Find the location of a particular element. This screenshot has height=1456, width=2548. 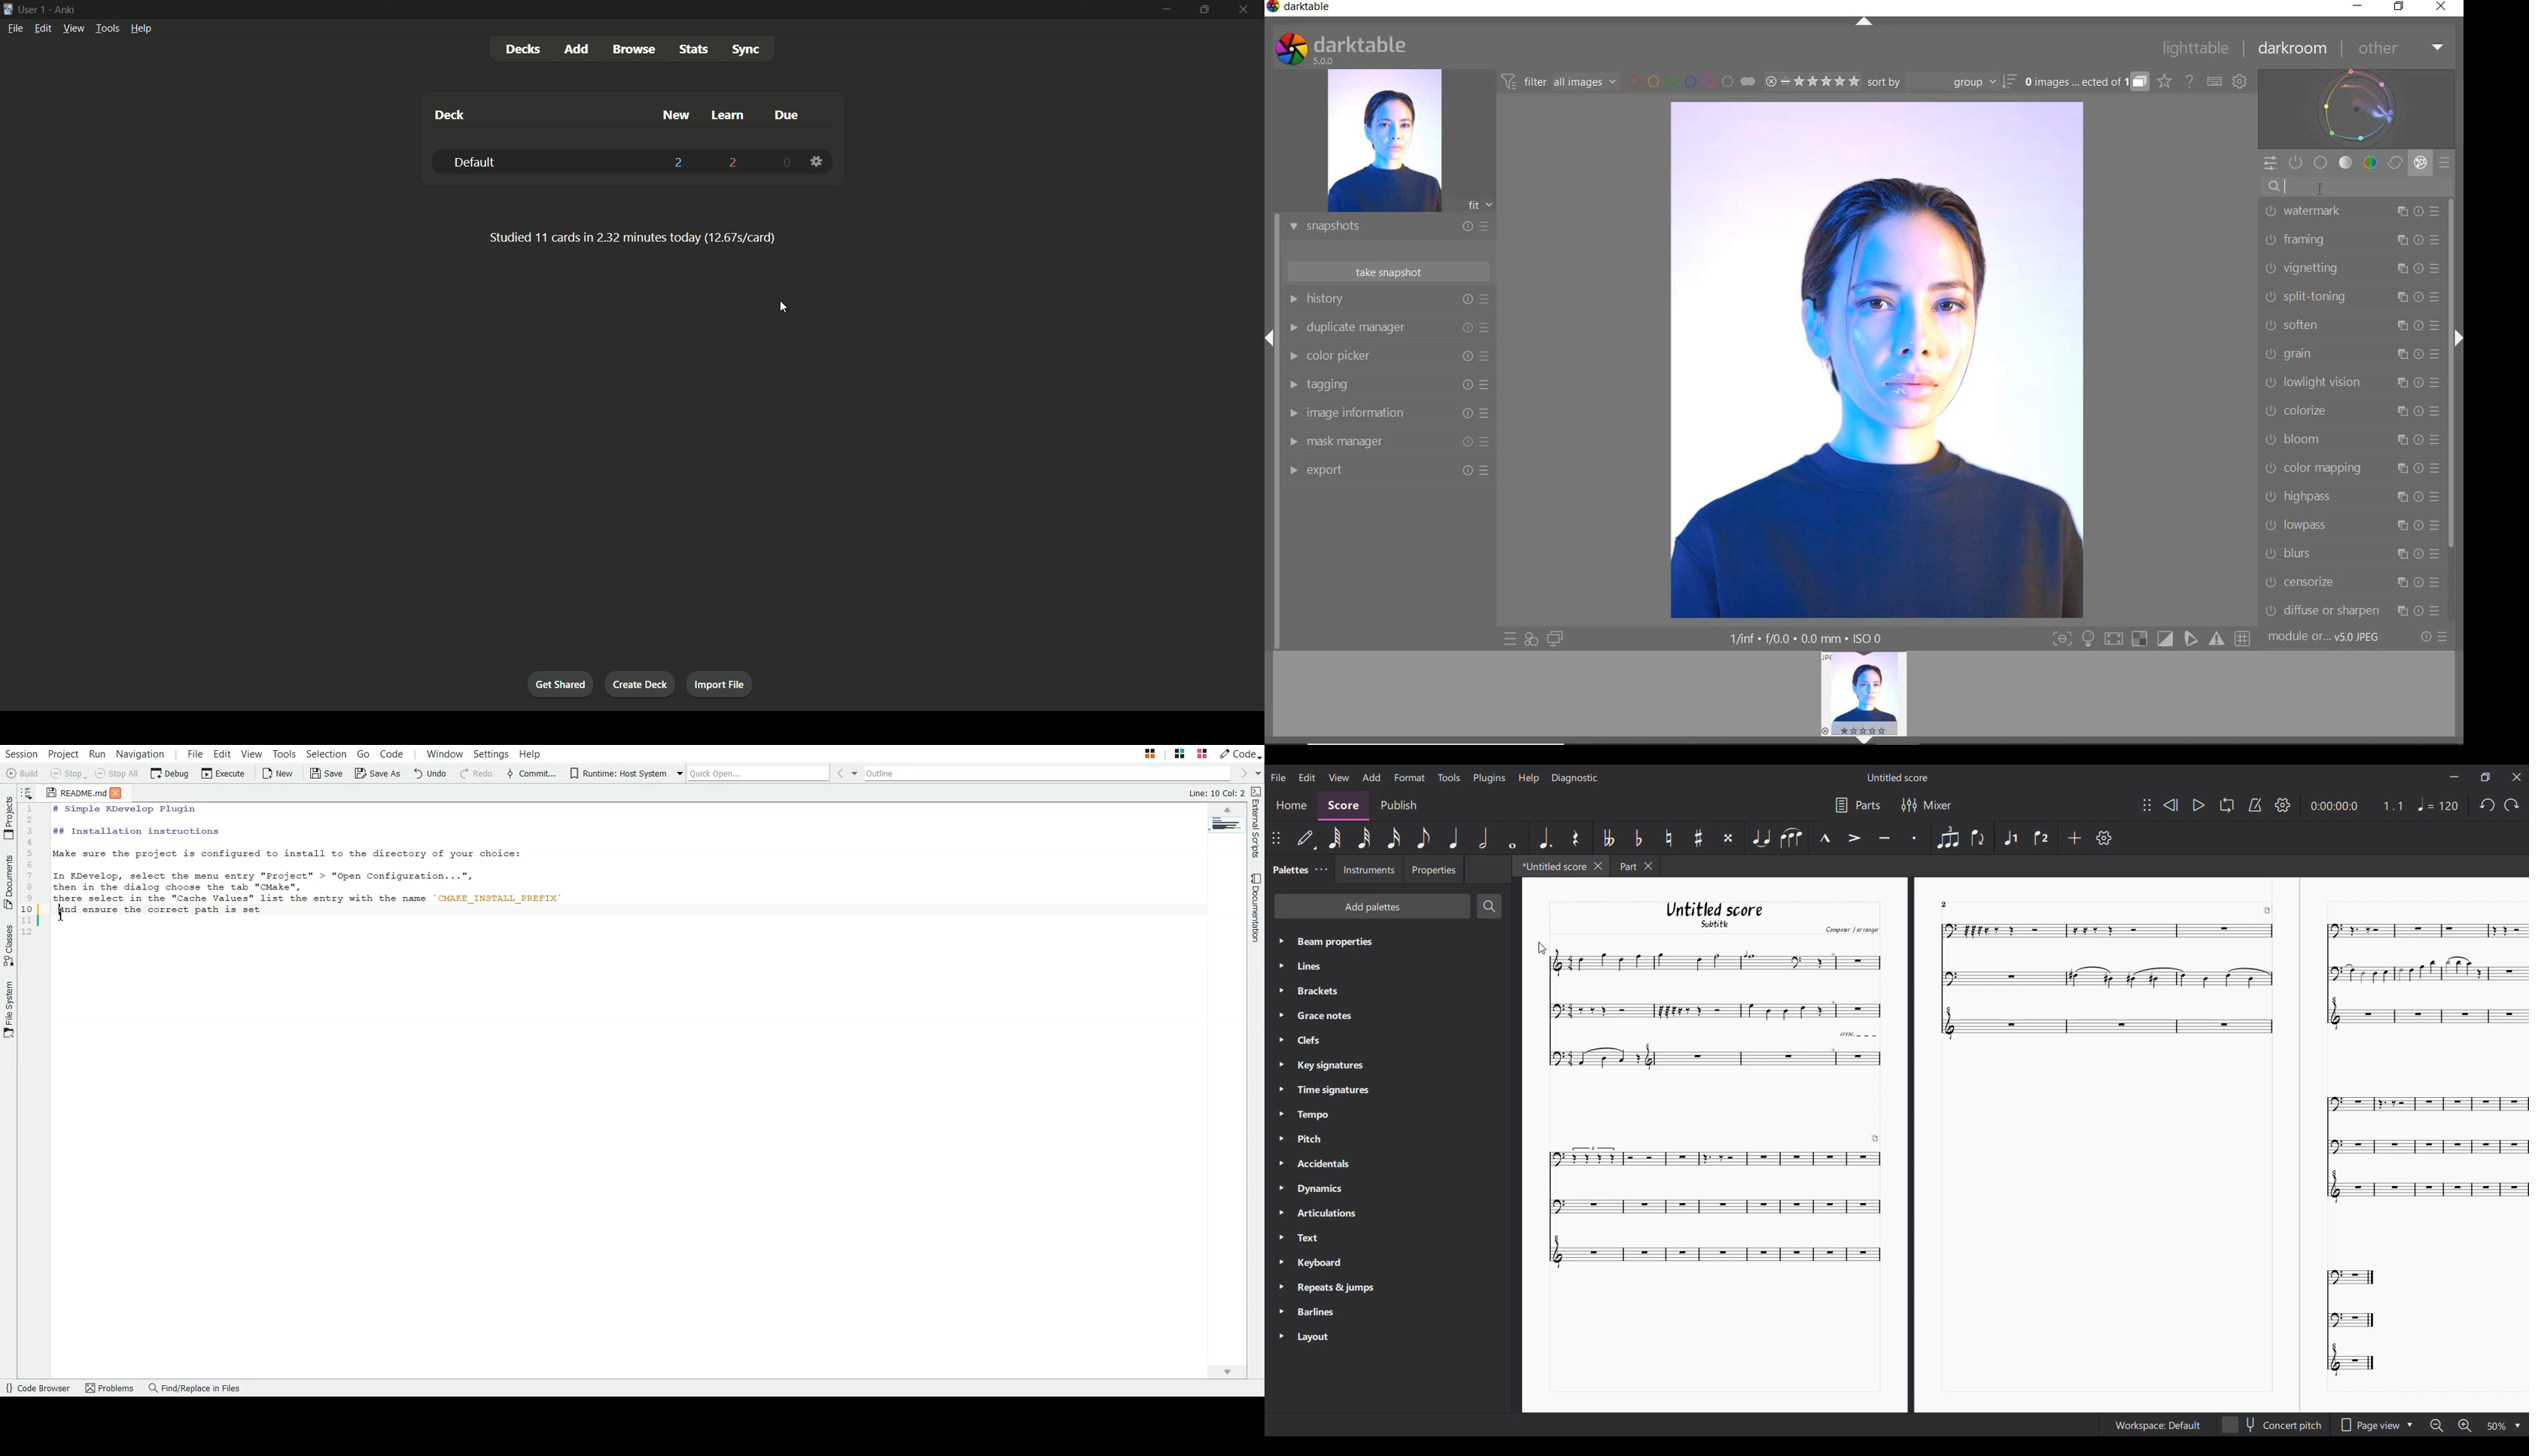

add is located at coordinates (578, 49).